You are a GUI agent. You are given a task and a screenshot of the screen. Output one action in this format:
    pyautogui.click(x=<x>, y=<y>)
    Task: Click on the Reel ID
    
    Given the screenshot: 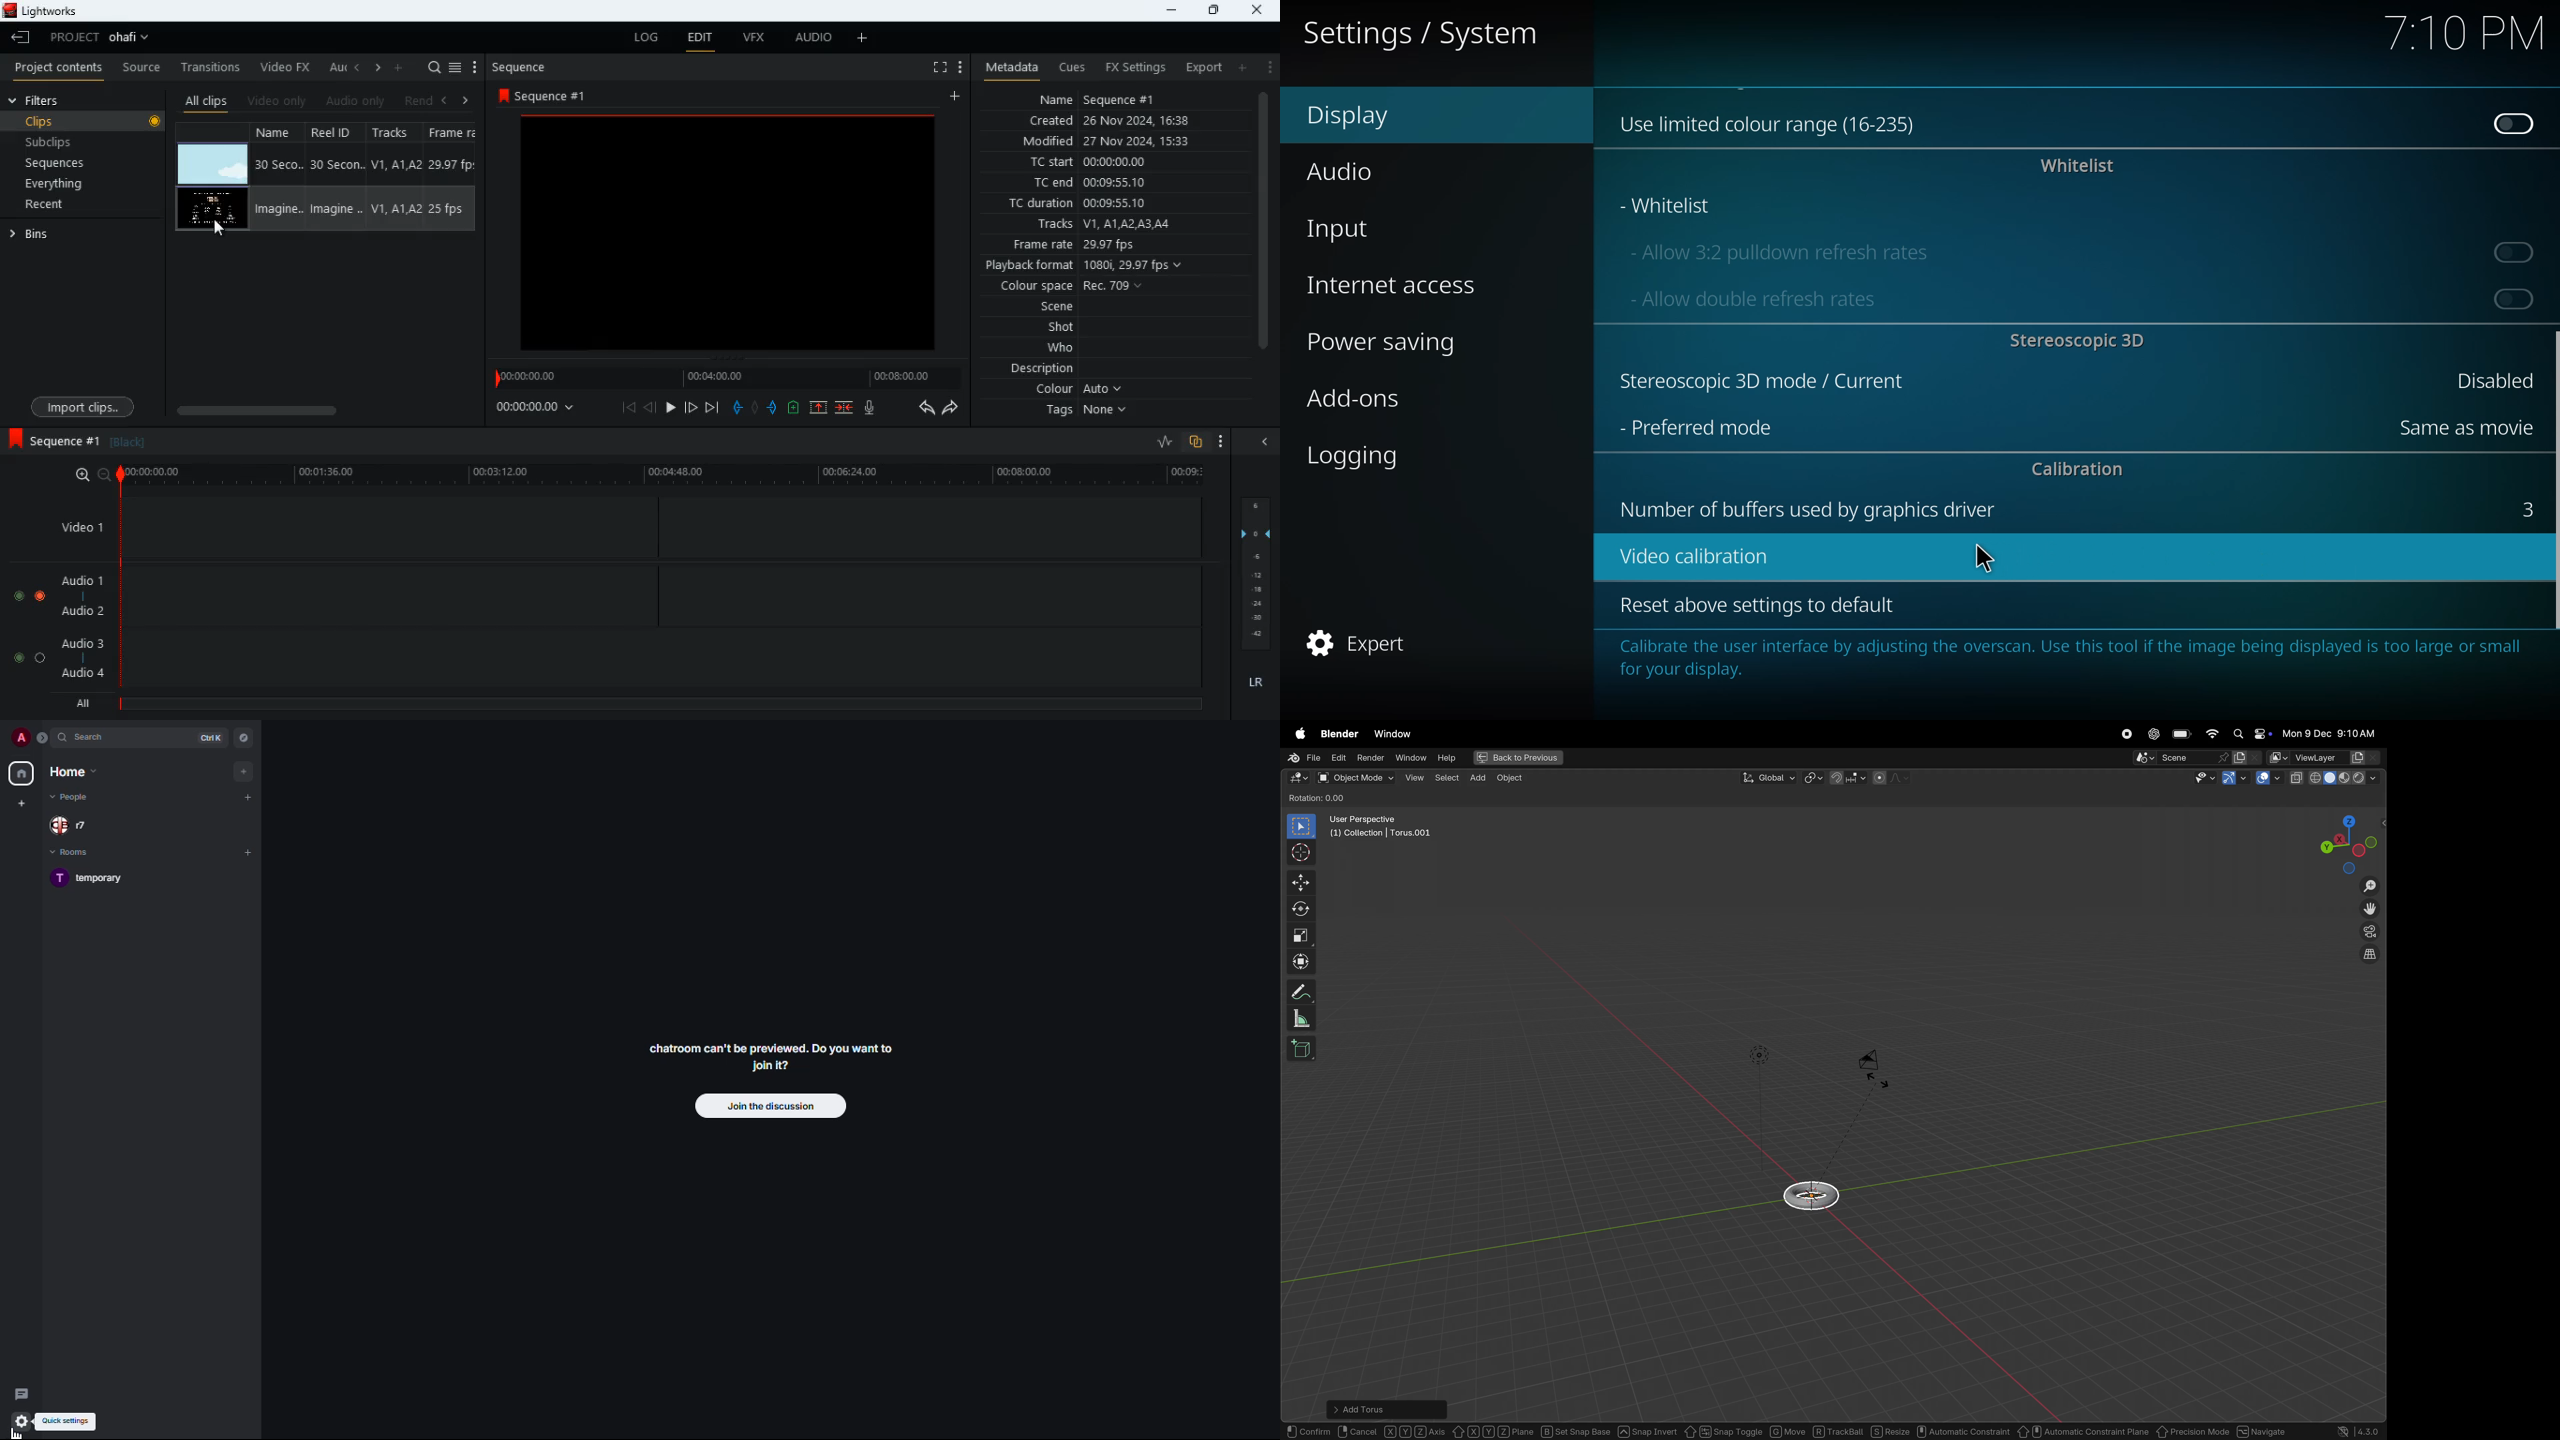 What is the action you would take?
    pyautogui.click(x=336, y=209)
    